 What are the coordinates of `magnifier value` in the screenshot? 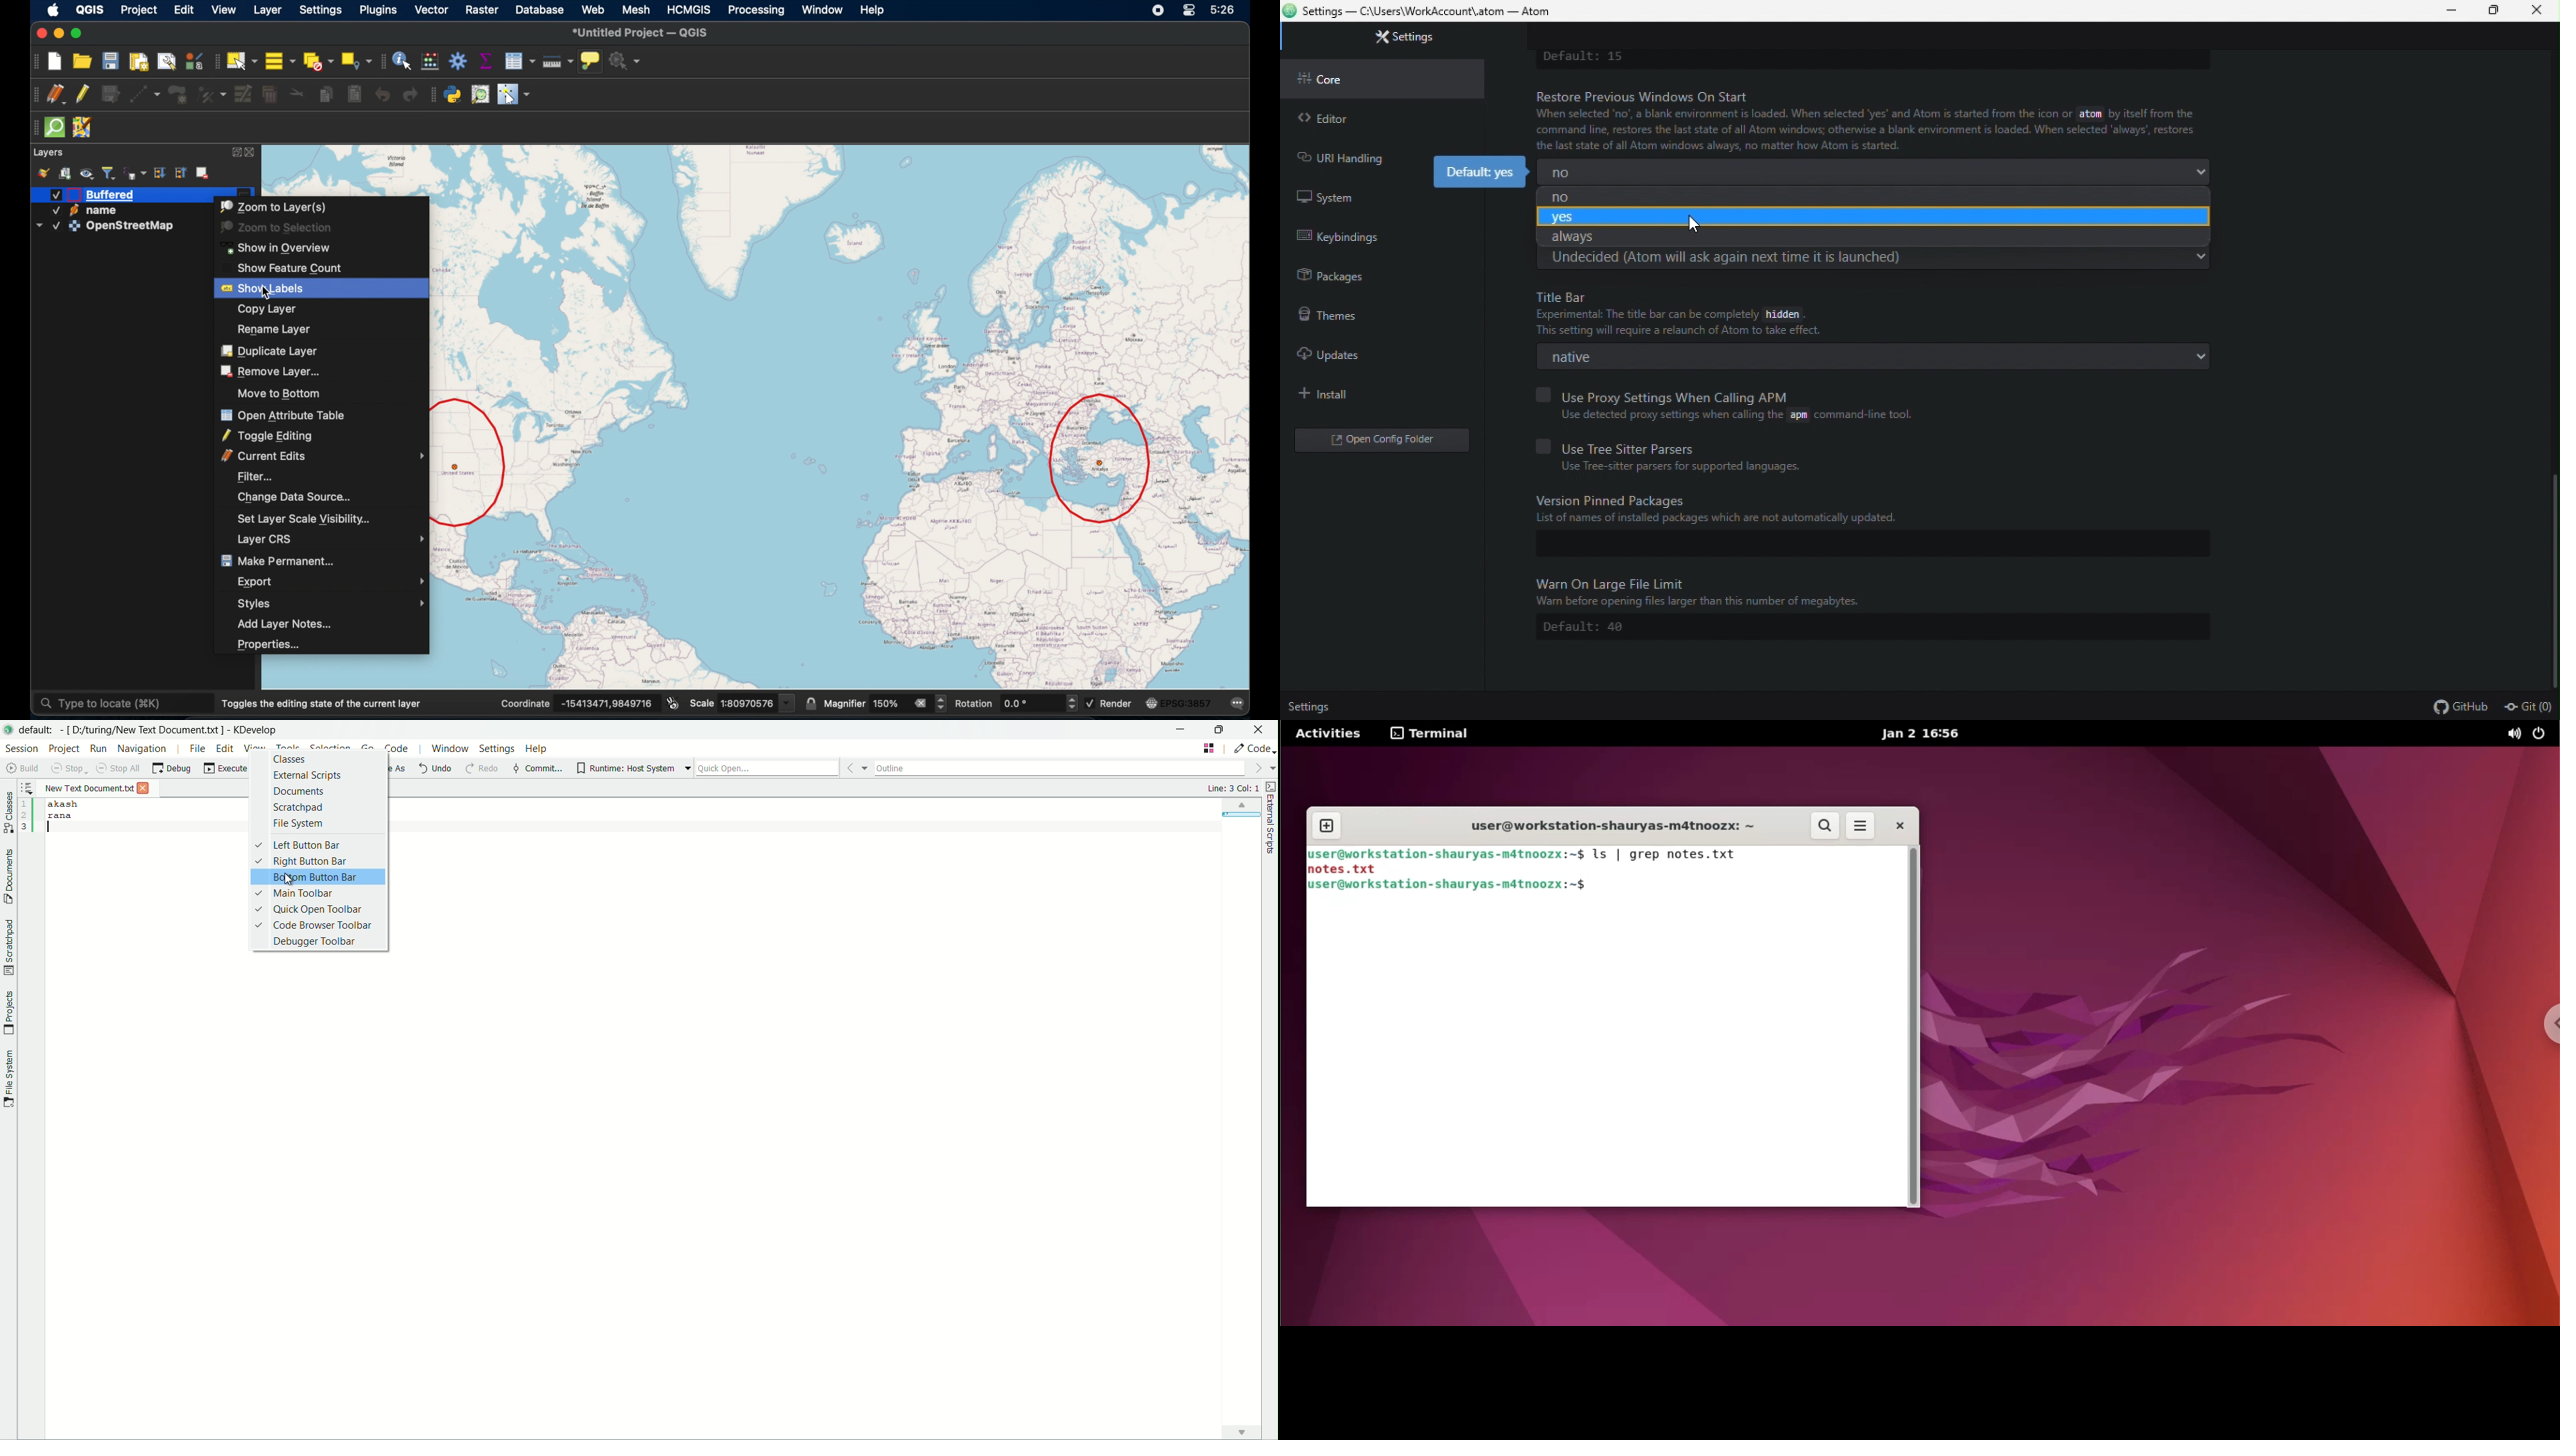 It's located at (884, 703).